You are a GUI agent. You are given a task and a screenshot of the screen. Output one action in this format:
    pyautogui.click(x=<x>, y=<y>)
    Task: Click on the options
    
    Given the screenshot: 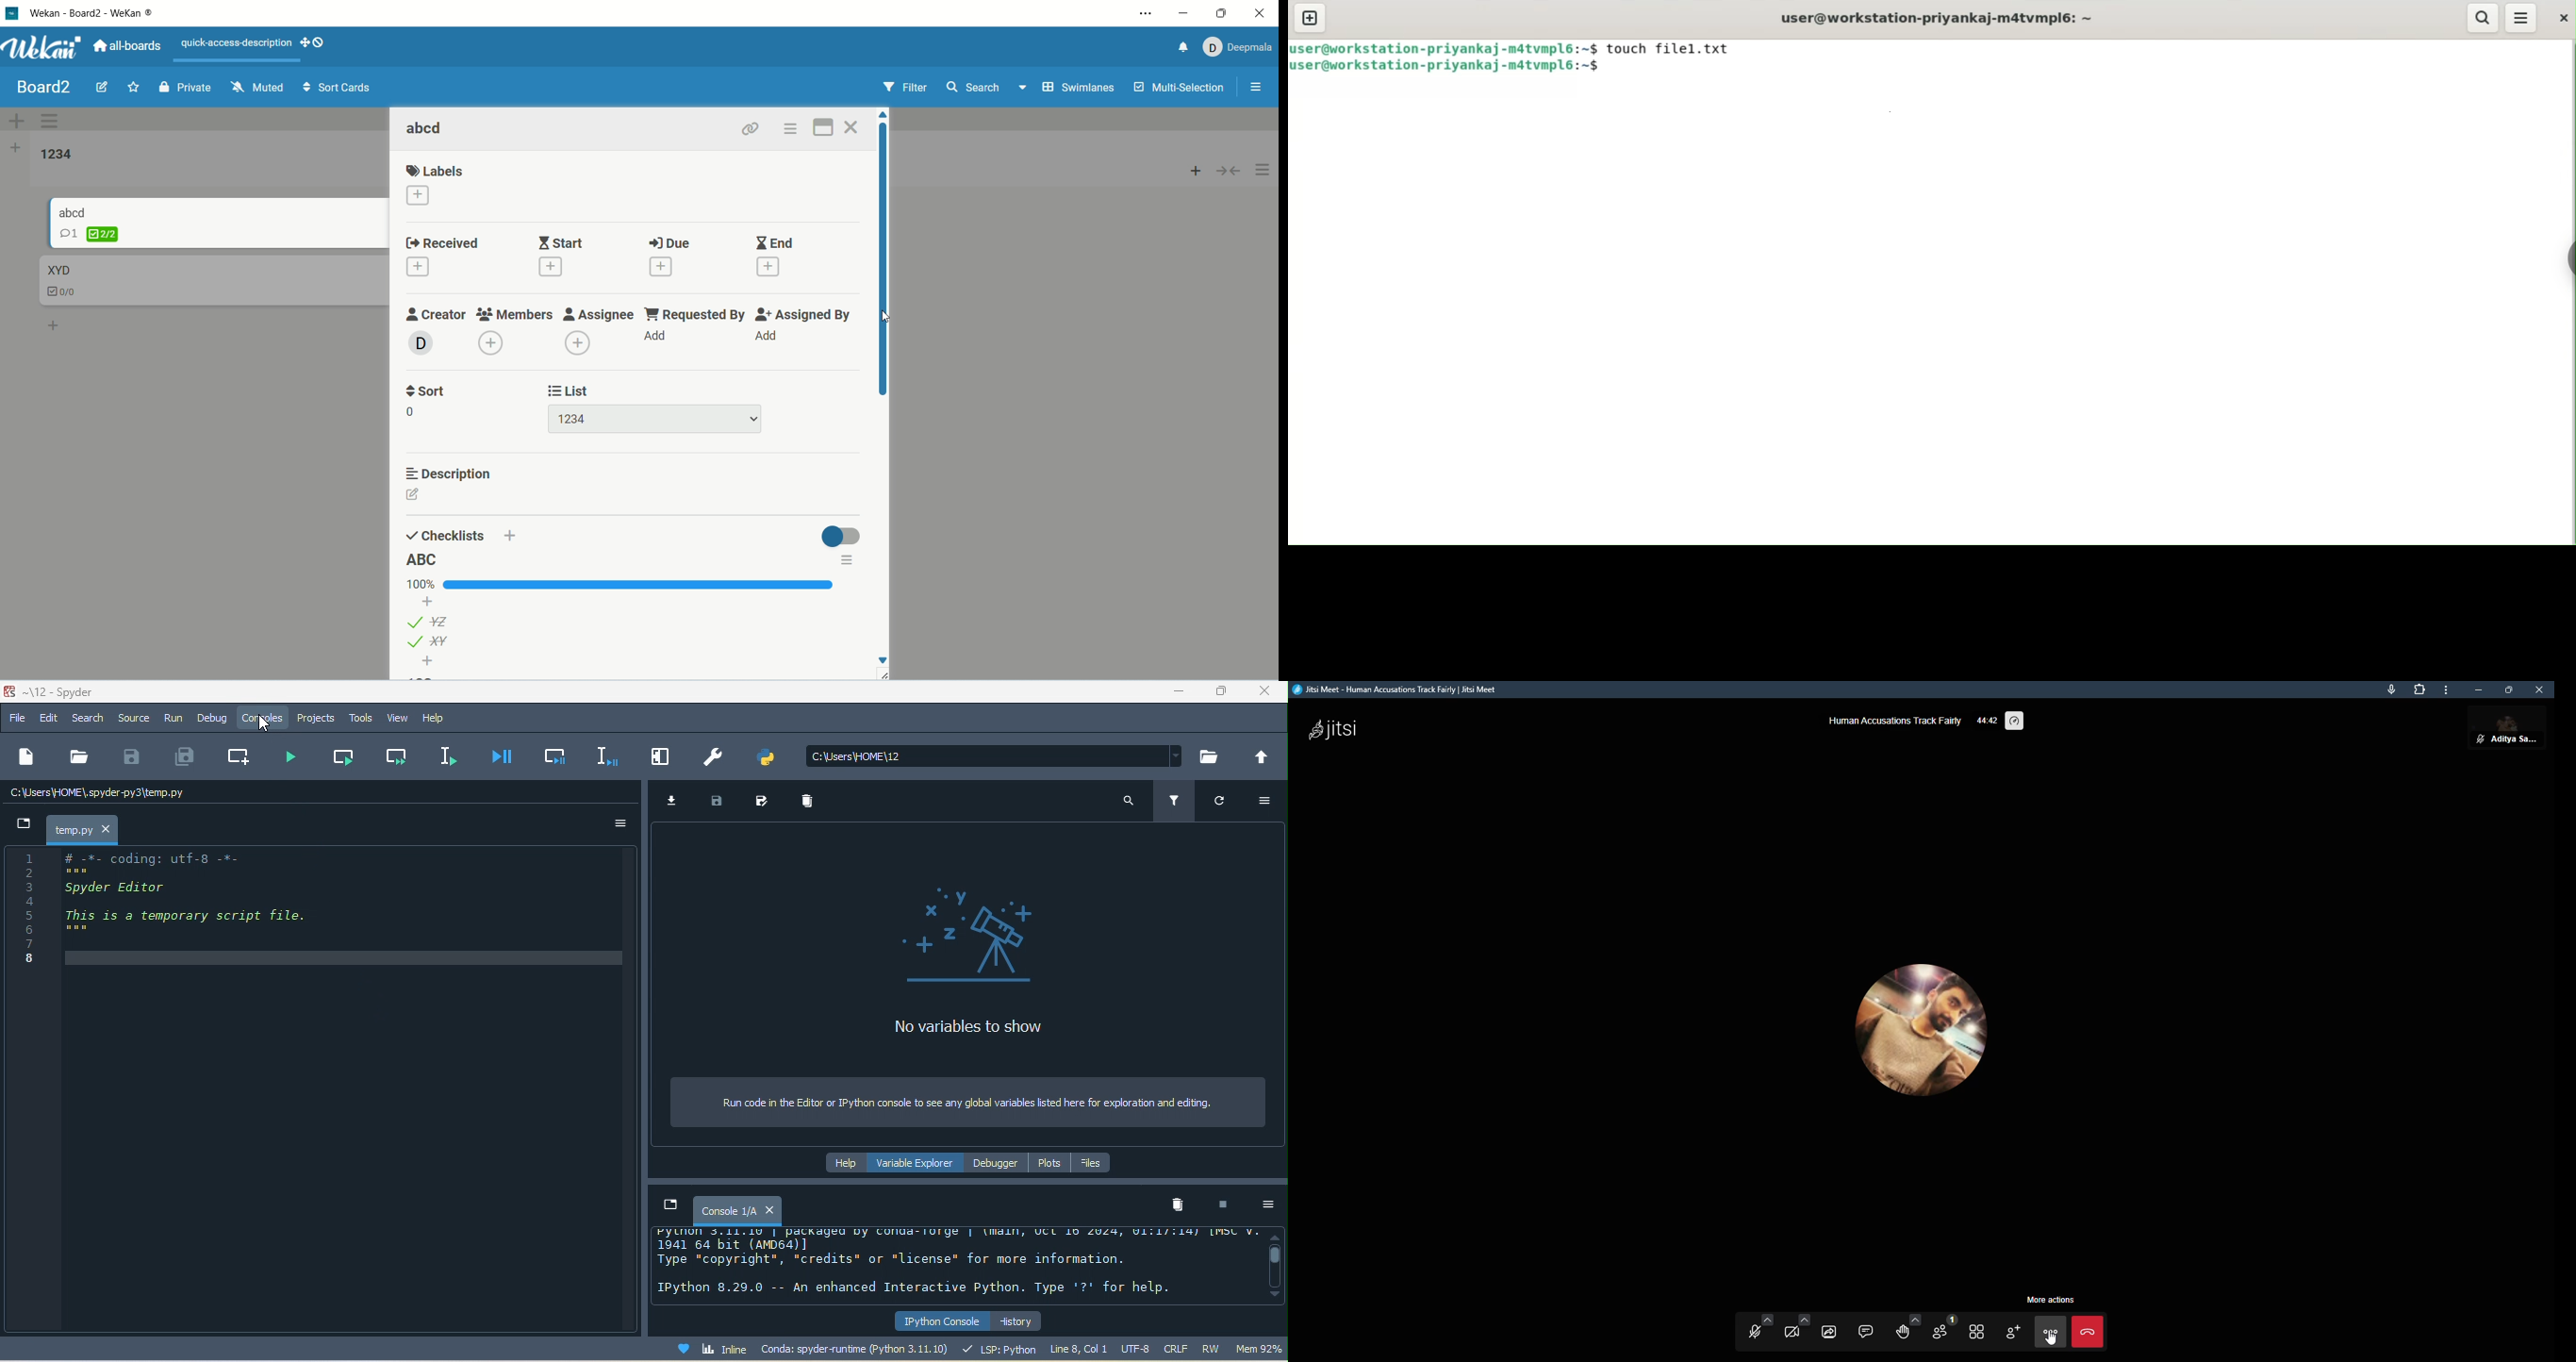 What is the action you would take?
    pyautogui.click(x=1260, y=85)
    